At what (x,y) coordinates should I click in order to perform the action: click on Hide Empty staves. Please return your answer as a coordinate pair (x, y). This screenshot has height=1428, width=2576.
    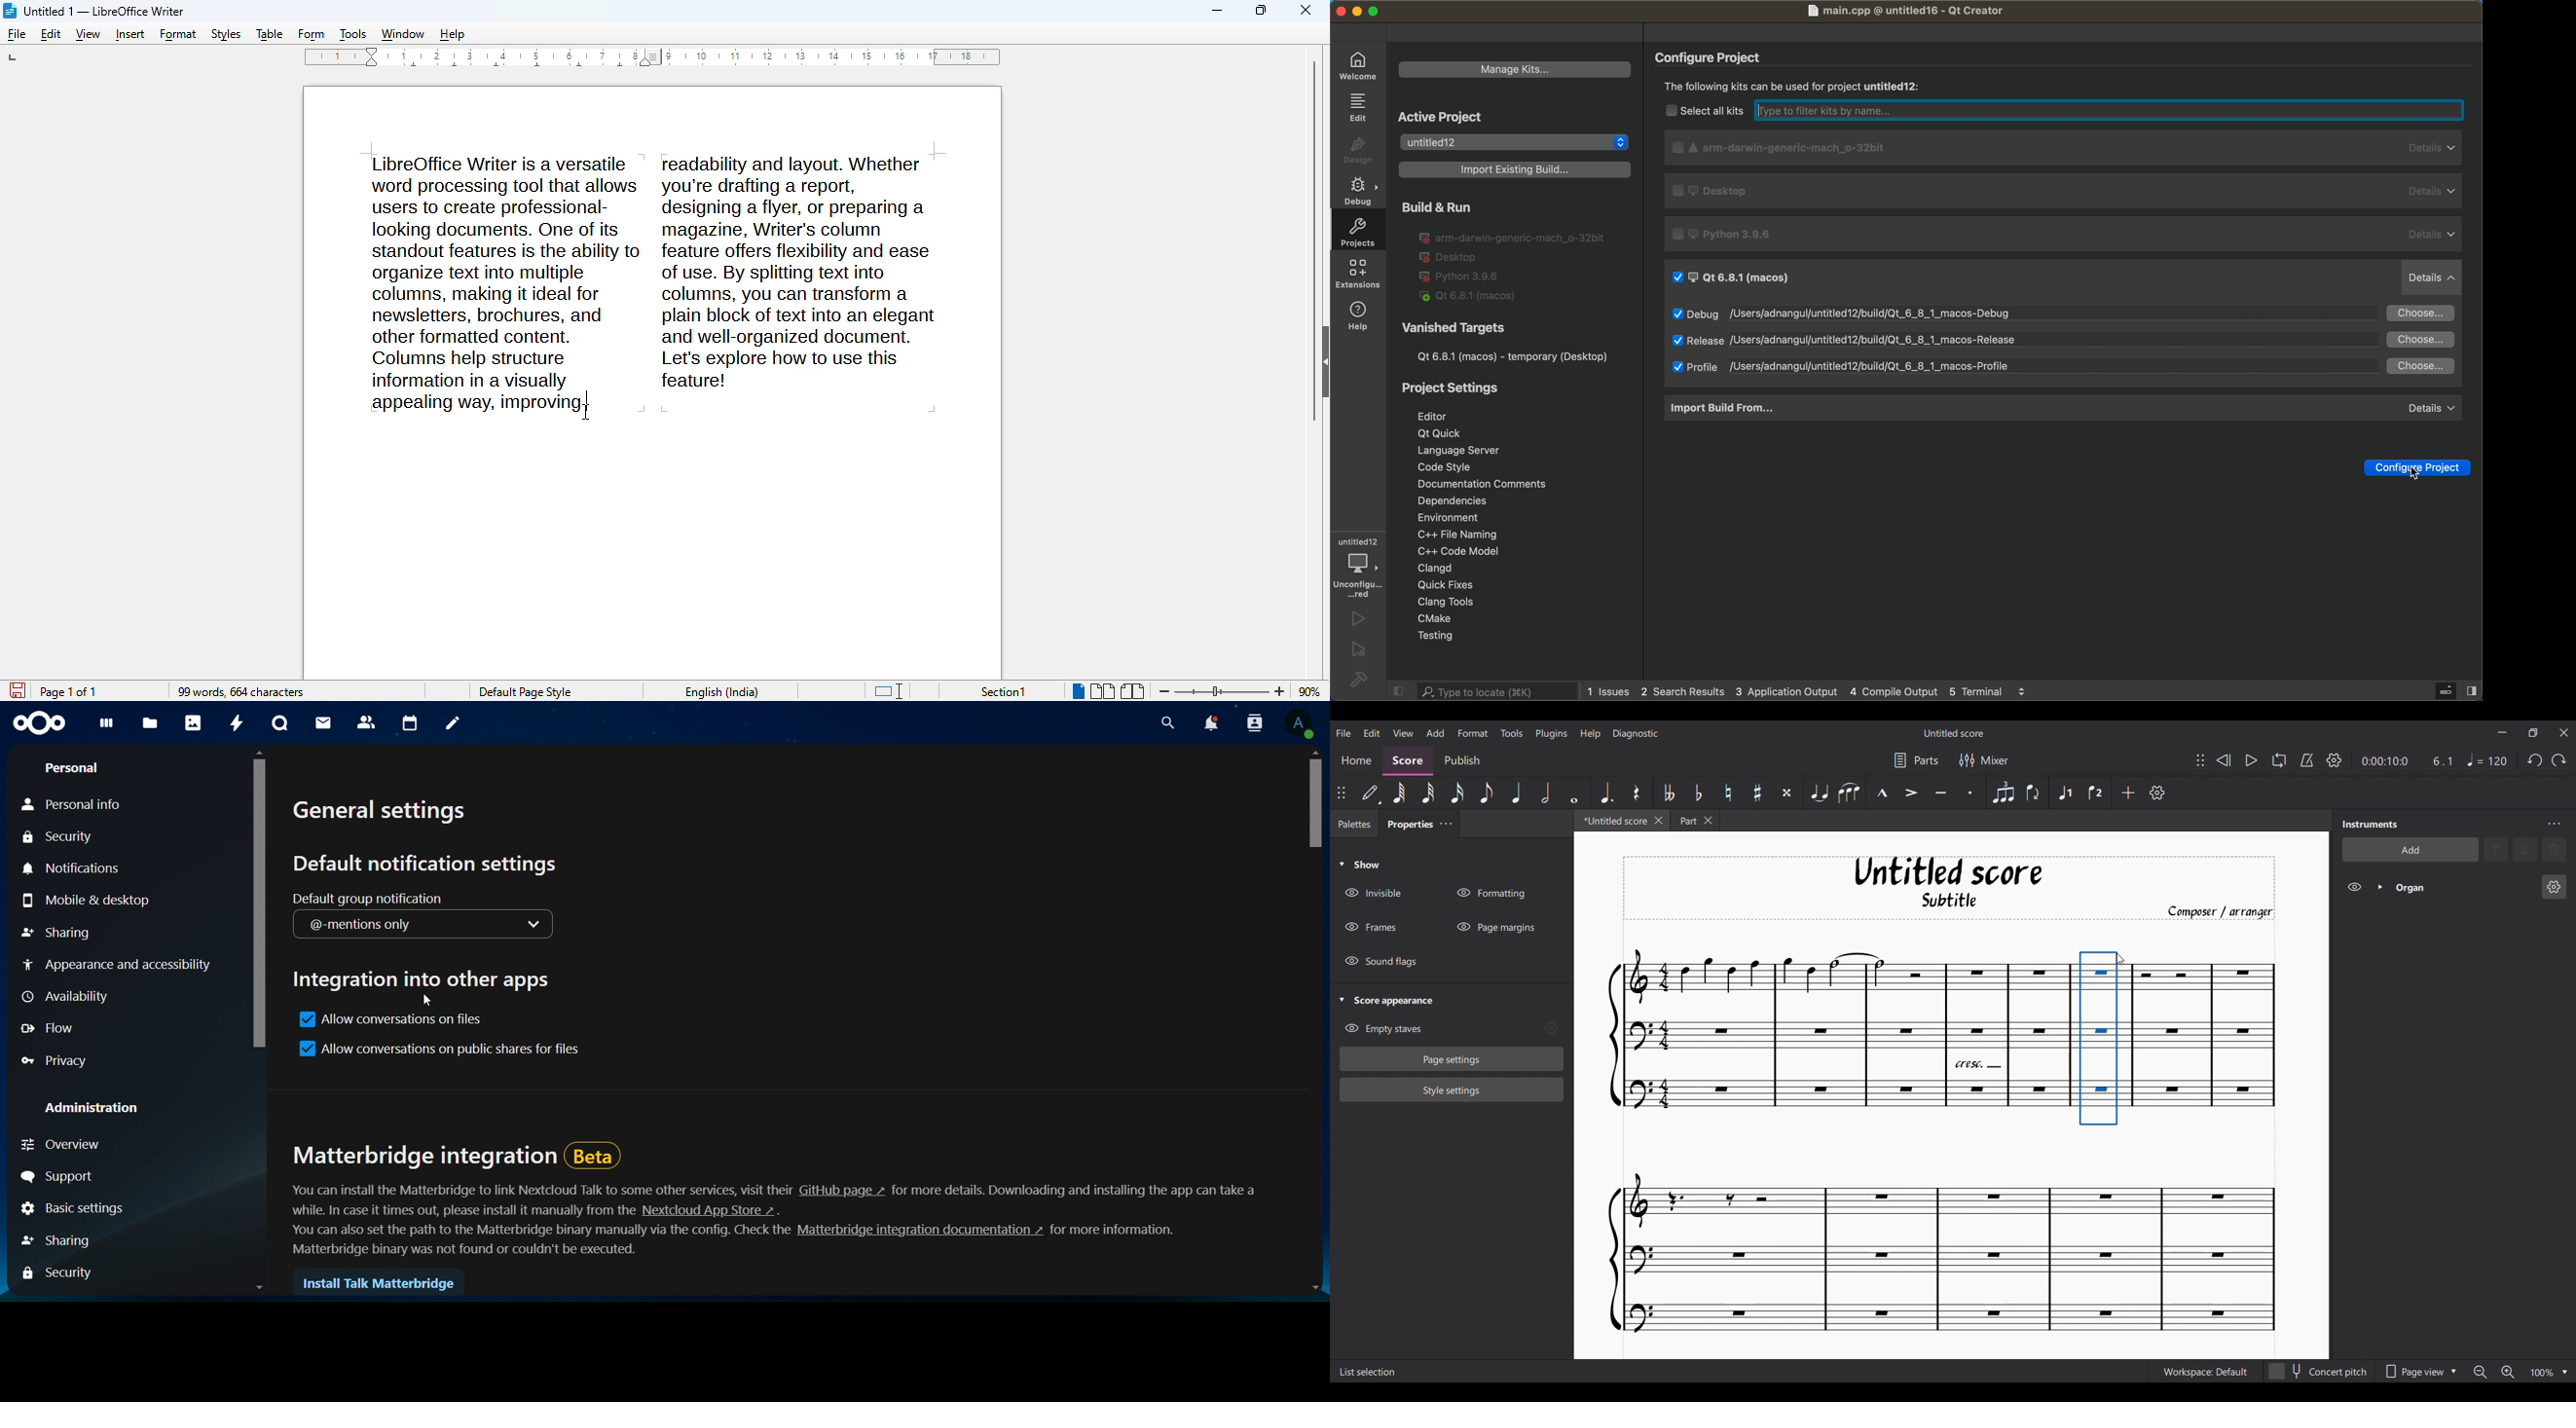
    Looking at the image, I should click on (1383, 1029).